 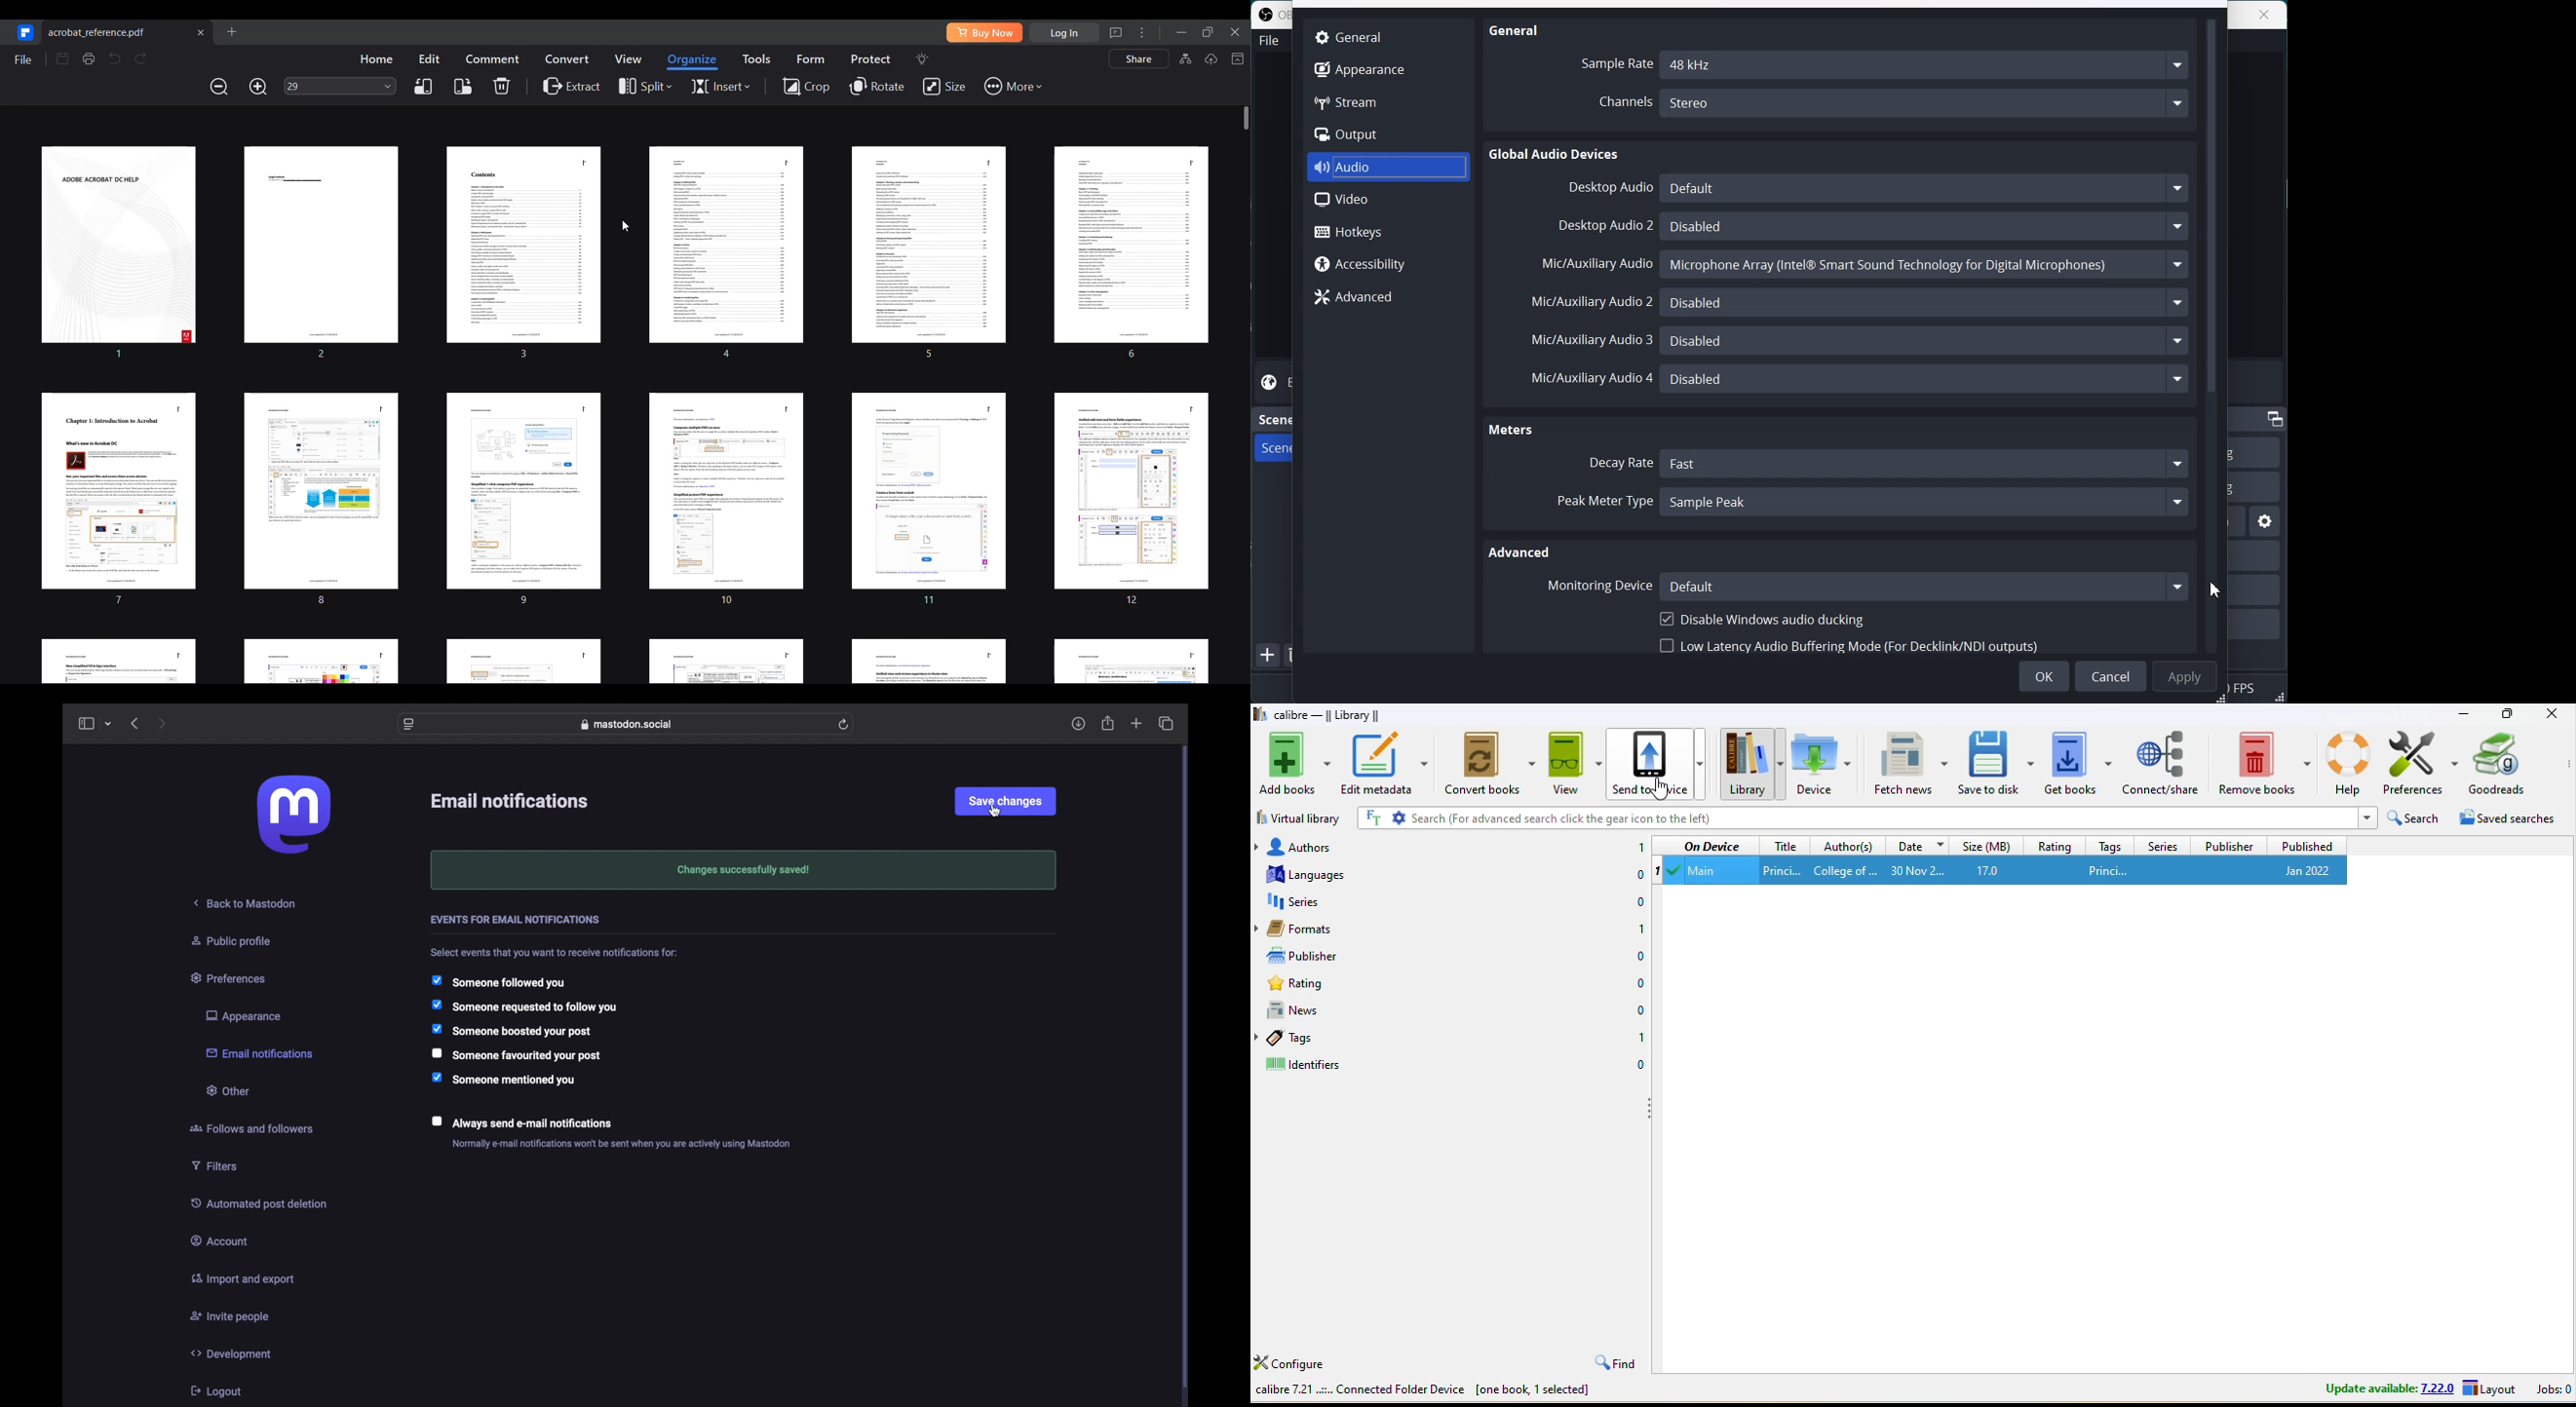 What do you see at coordinates (242, 1016) in the screenshot?
I see `appearance` at bounding box center [242, 1016].